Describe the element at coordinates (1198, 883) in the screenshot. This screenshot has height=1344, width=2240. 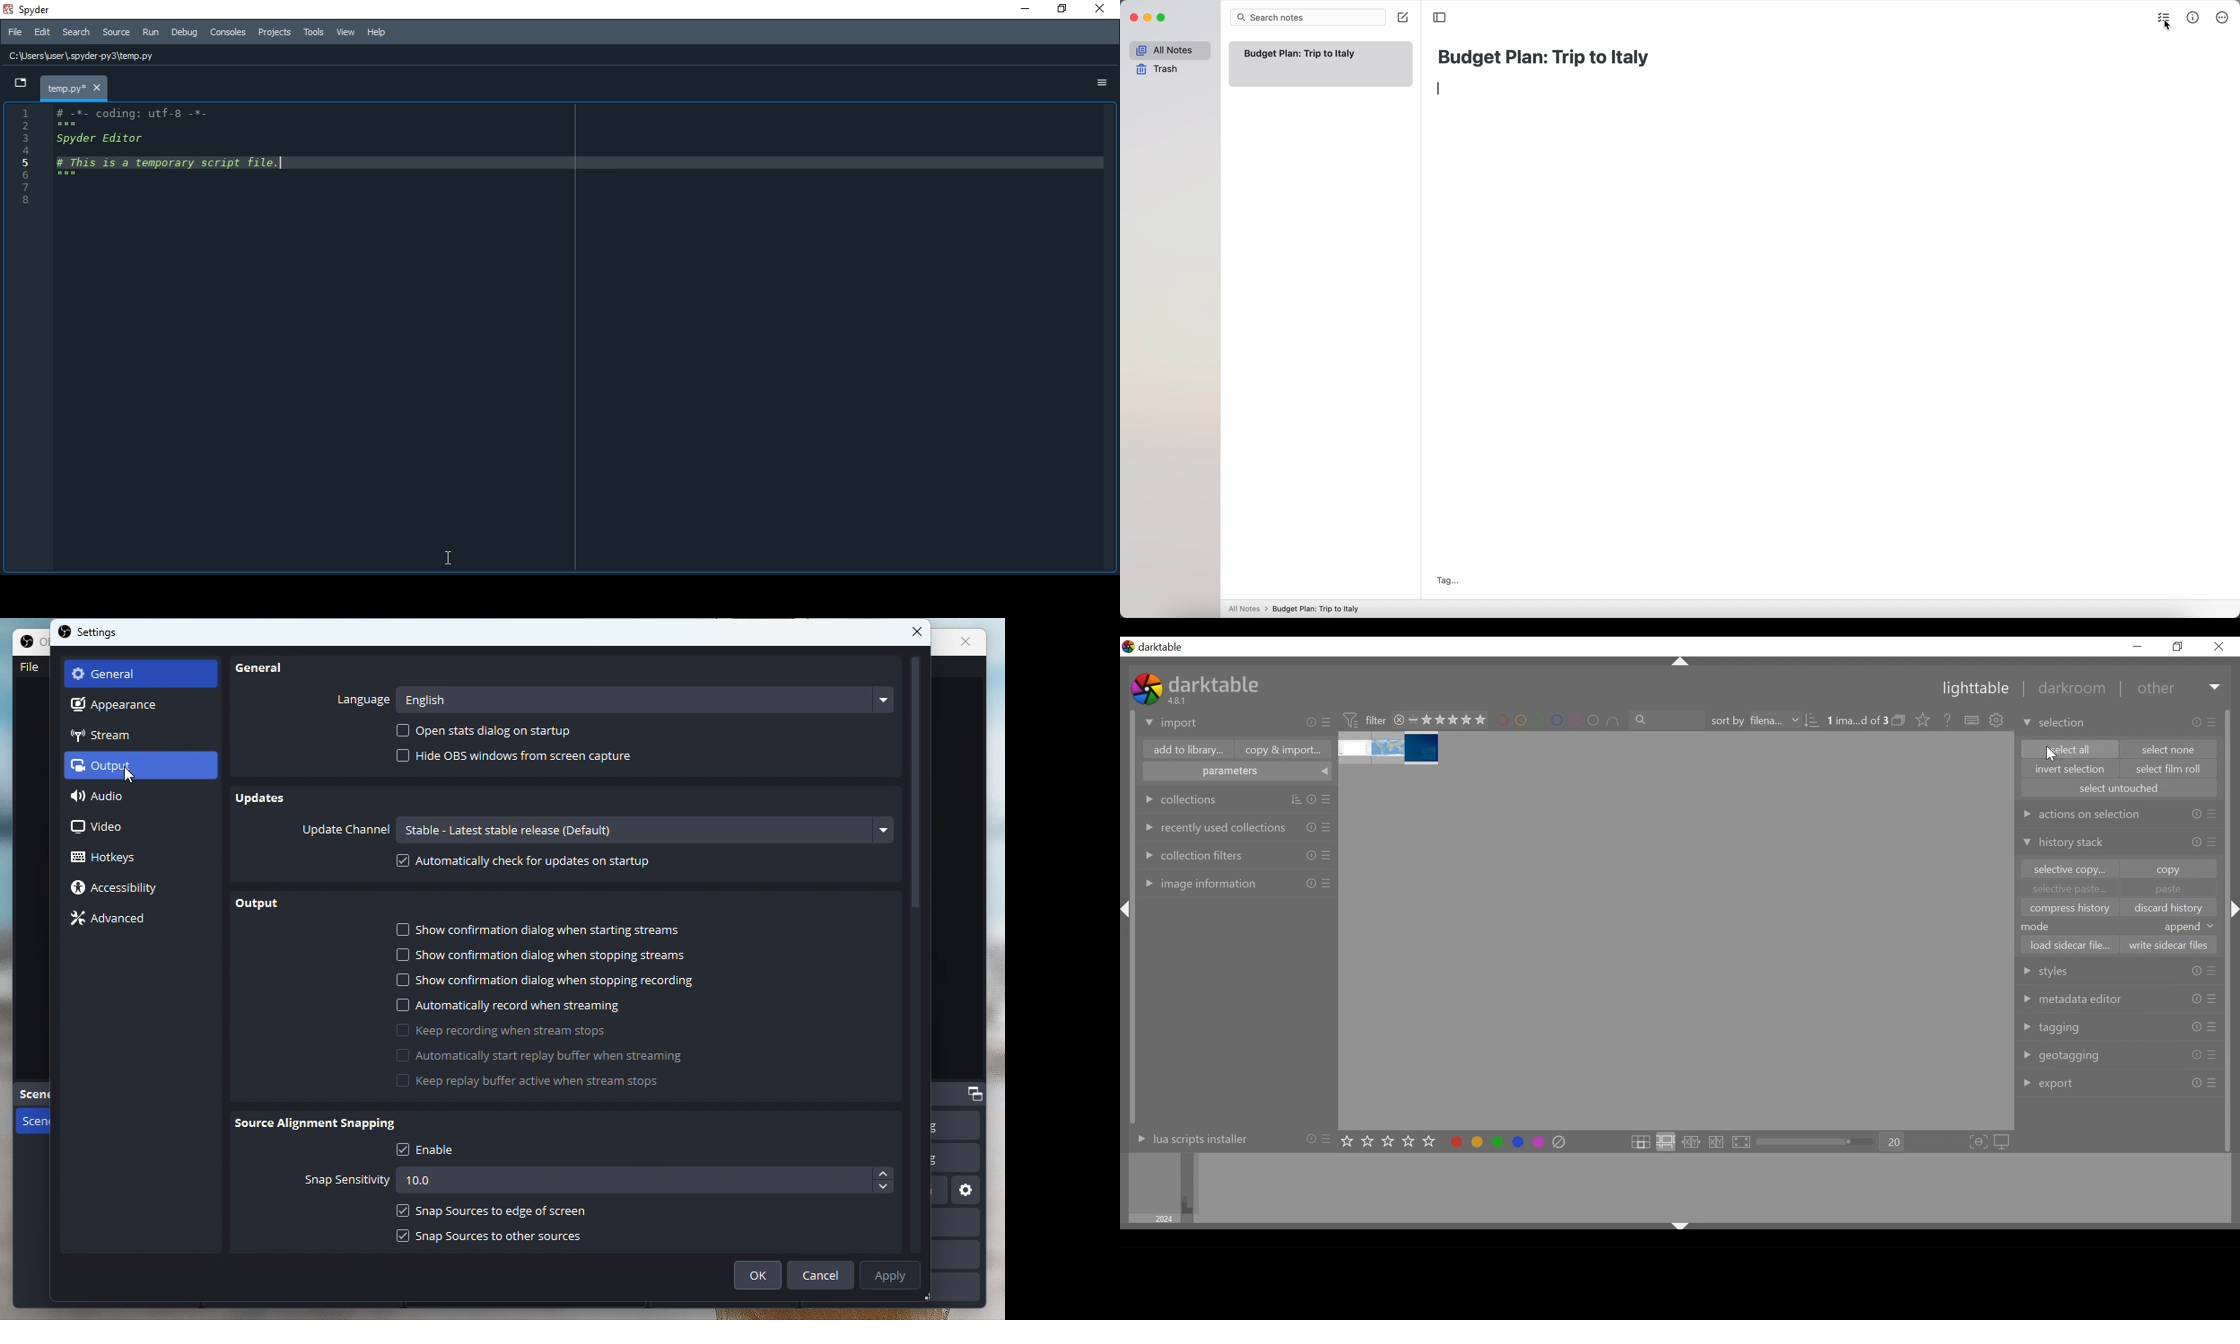
I see `image information` at that location.